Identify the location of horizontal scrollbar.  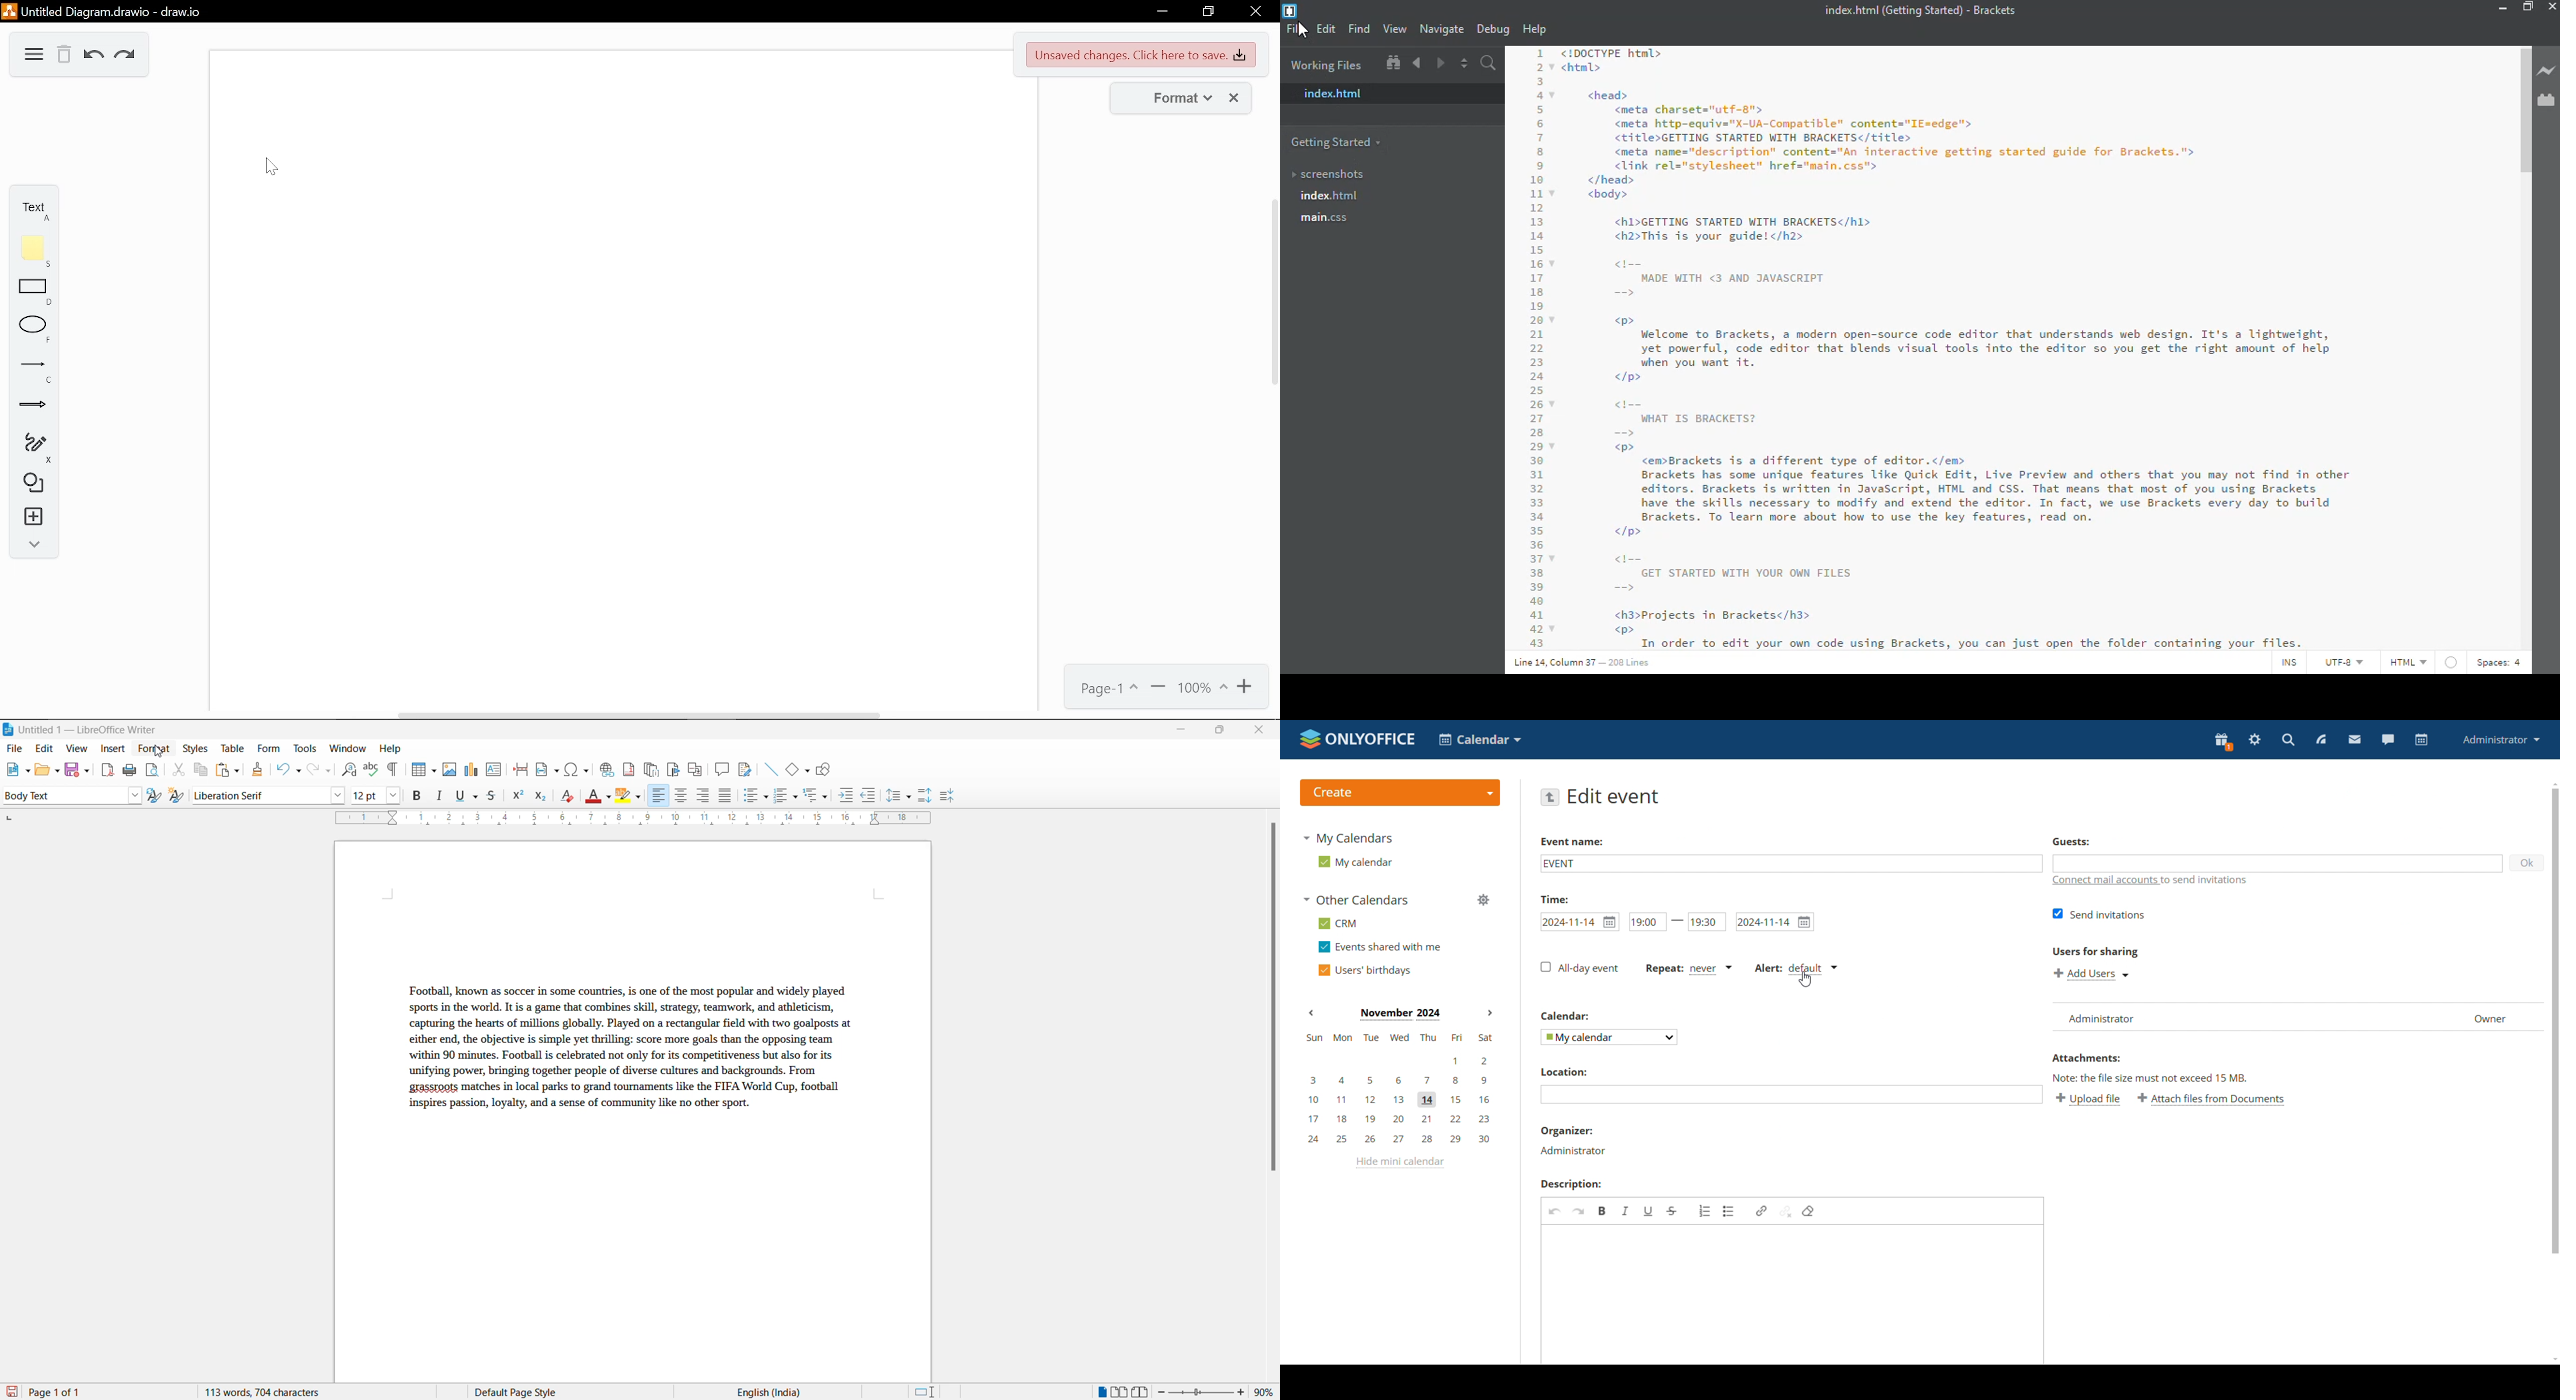
(638, 715).